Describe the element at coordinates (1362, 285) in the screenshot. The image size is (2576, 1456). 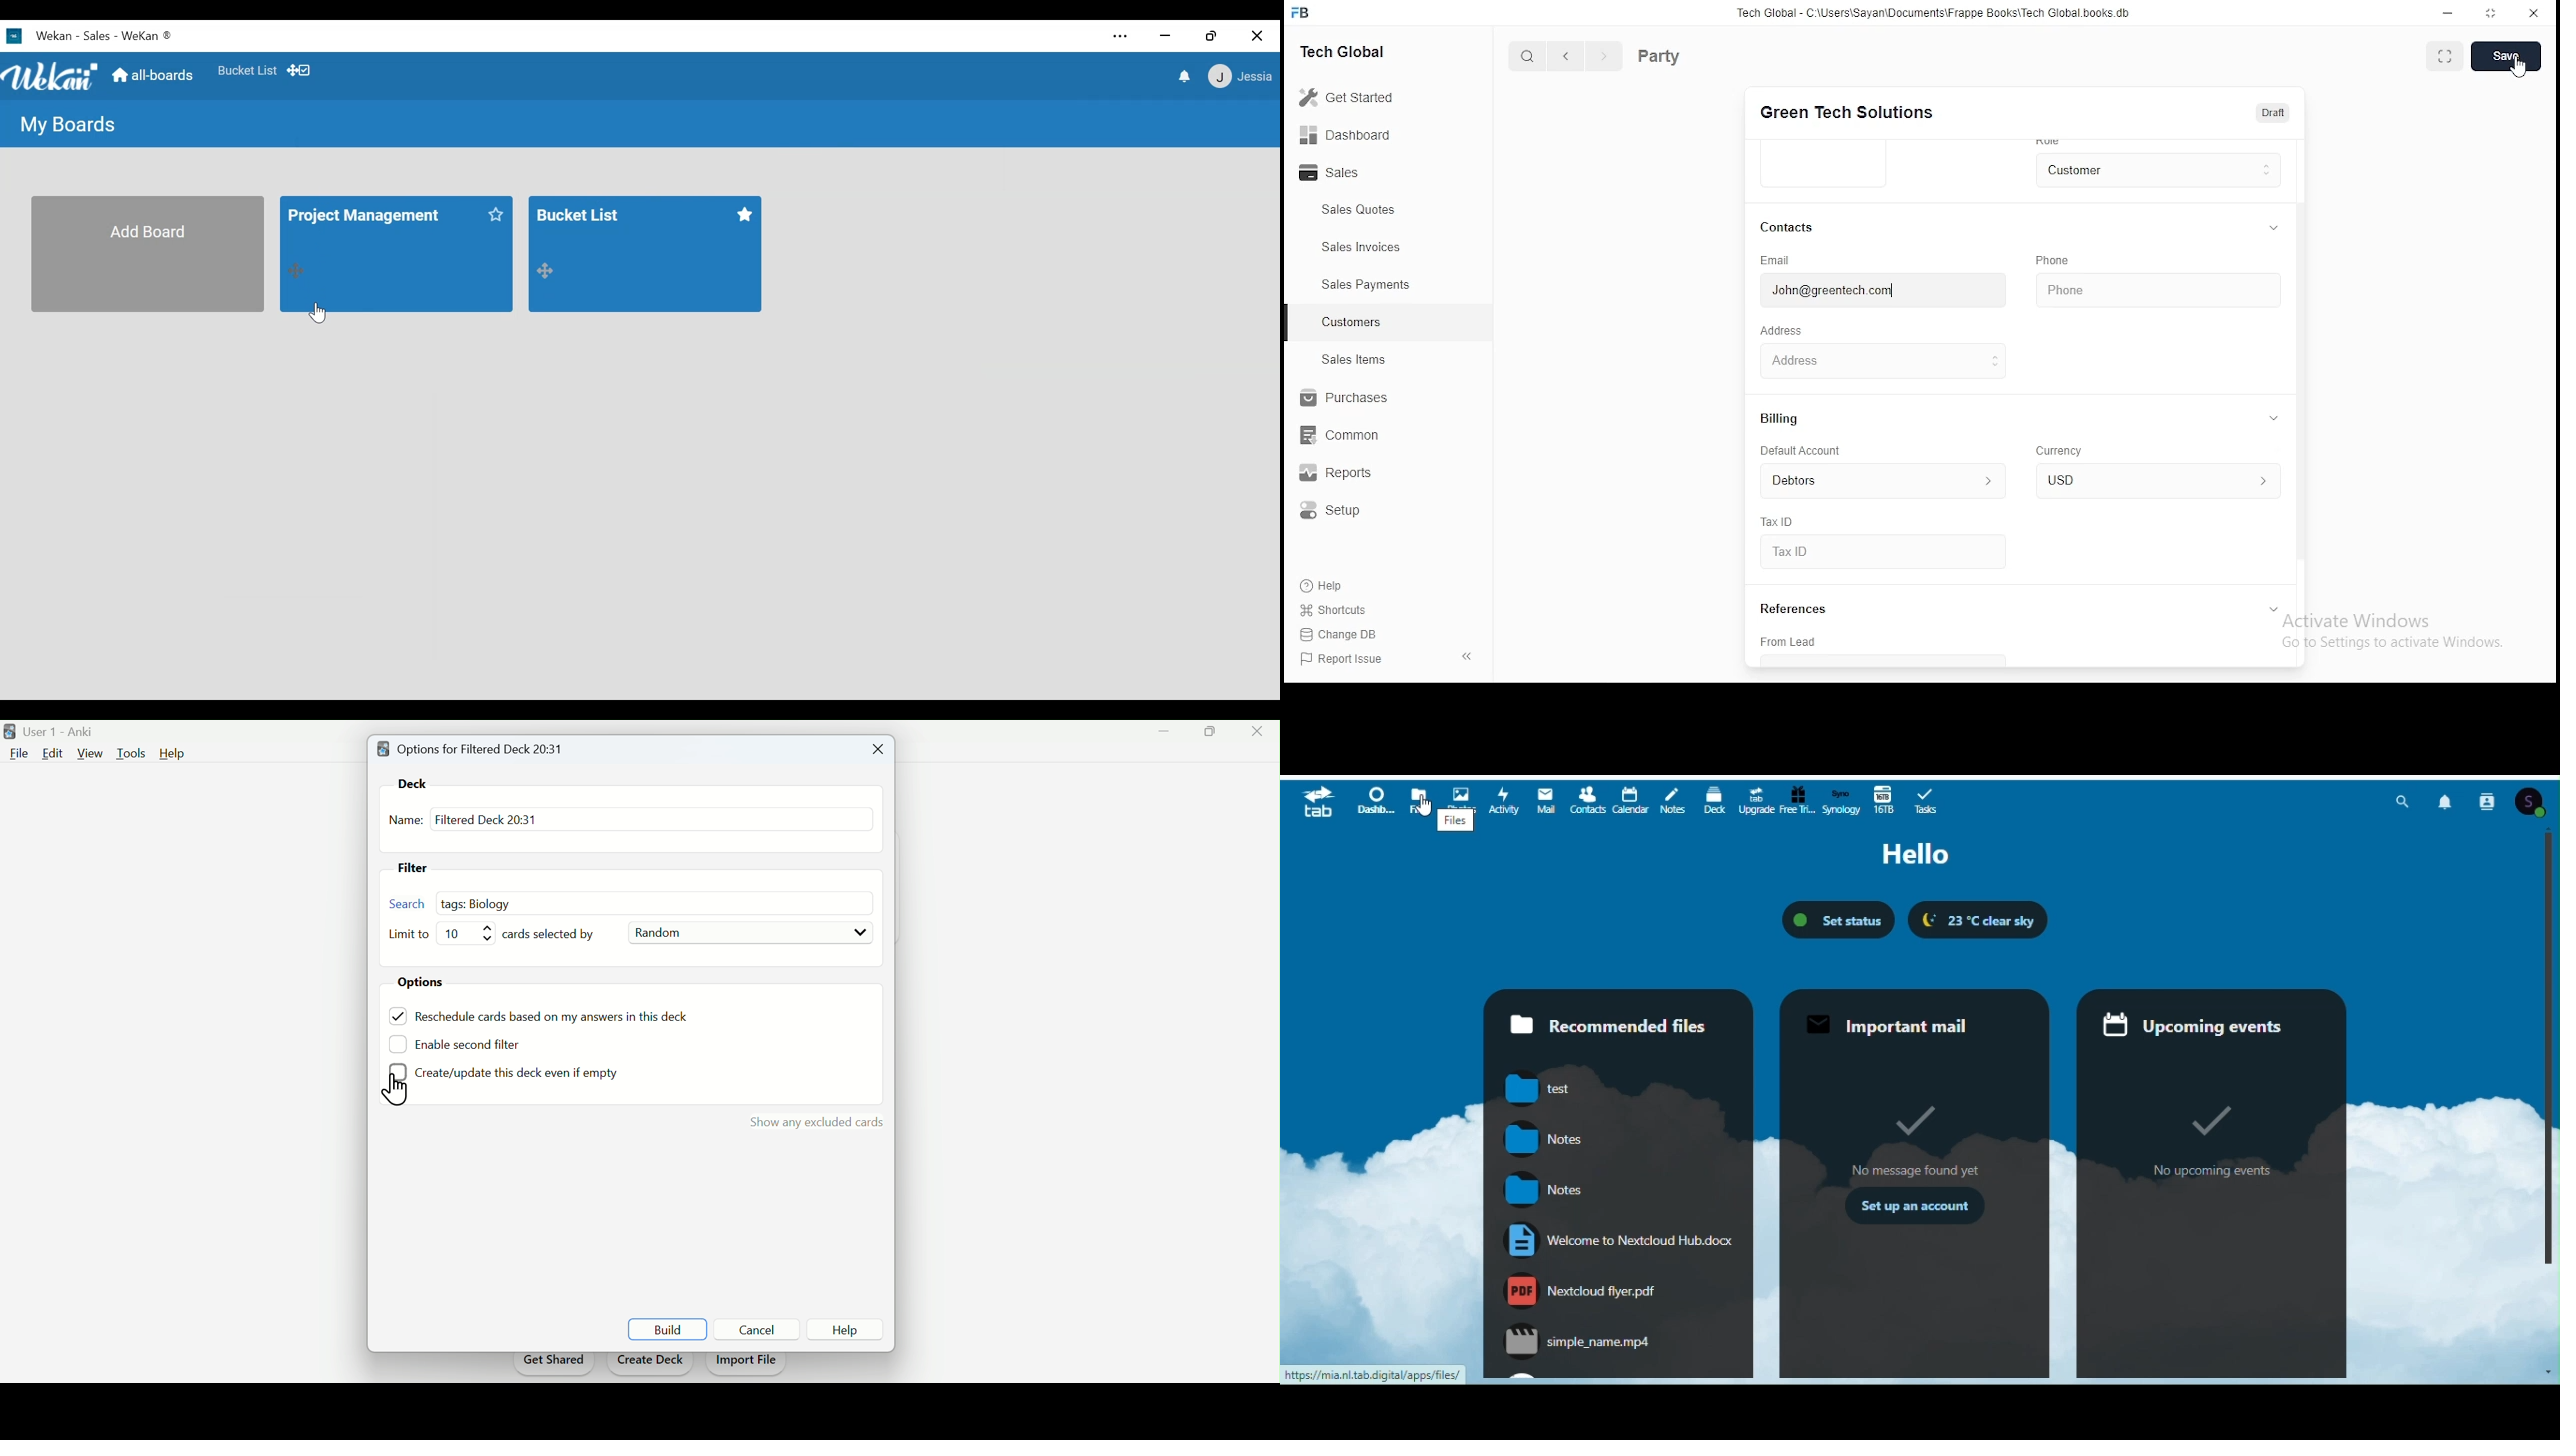
I see `sales payments` at that location.